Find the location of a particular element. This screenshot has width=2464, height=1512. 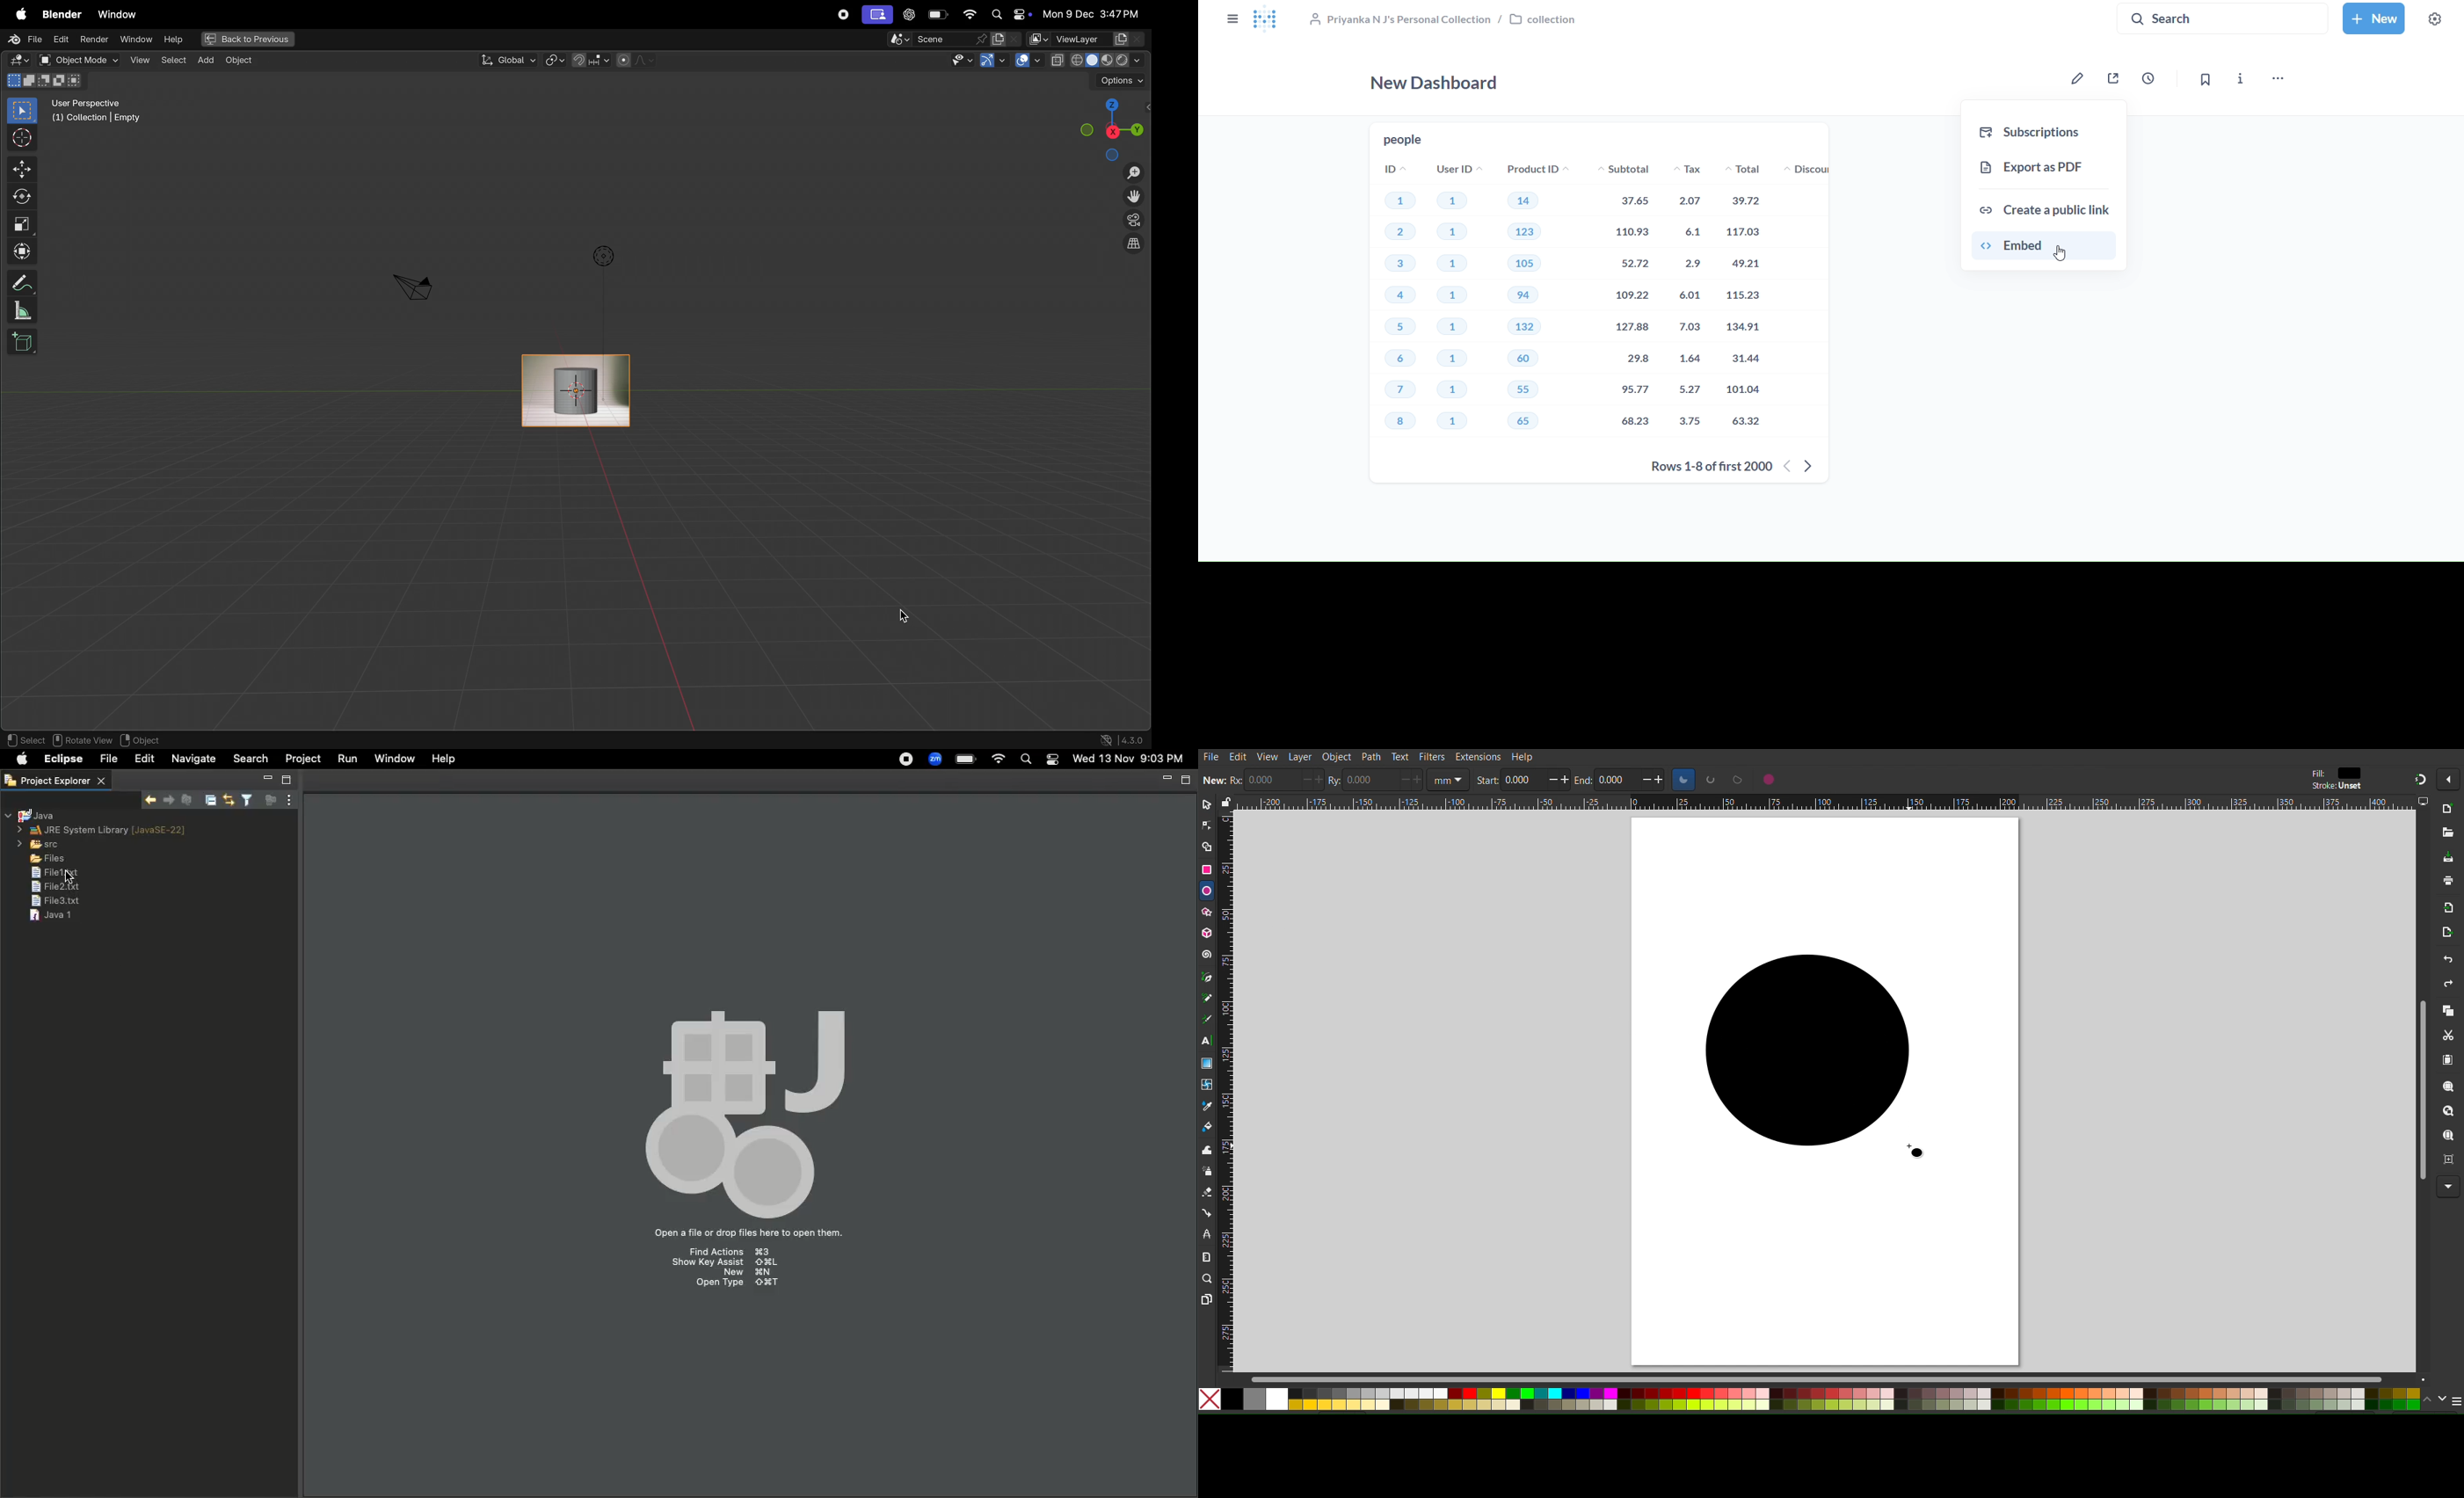

export as PDF is located at coordinates (2043, 167).